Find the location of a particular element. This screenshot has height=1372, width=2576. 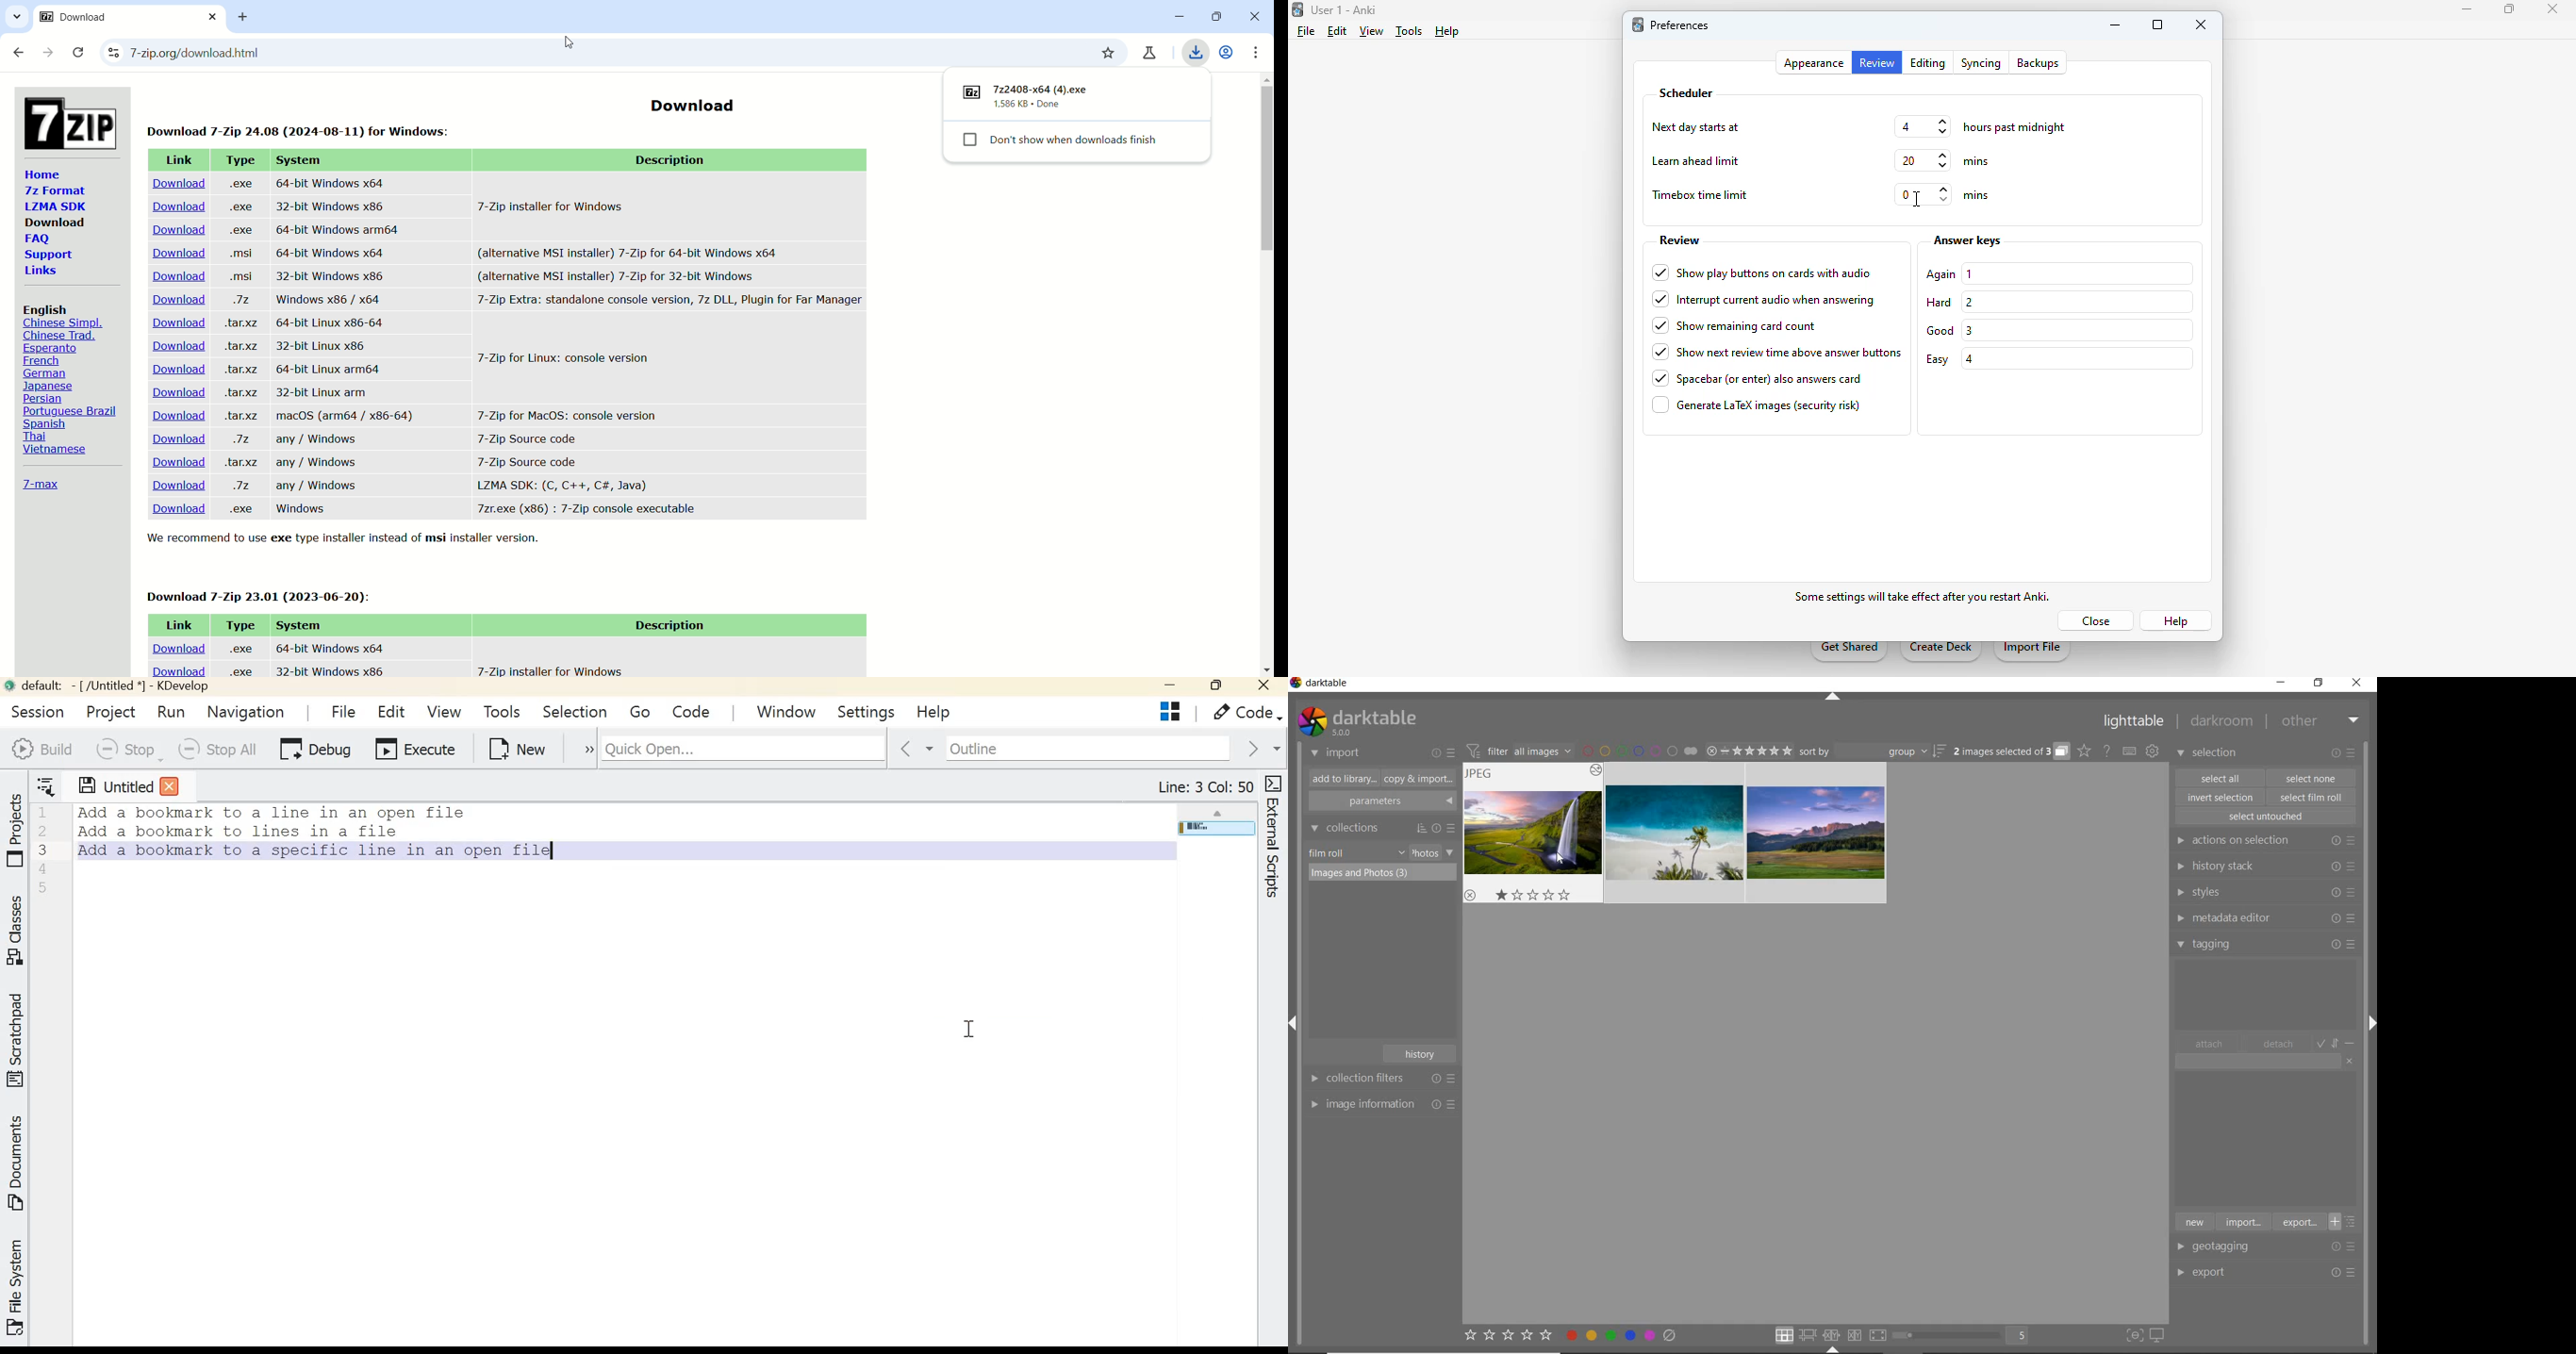

photos is located at coordinates (1424, 853).